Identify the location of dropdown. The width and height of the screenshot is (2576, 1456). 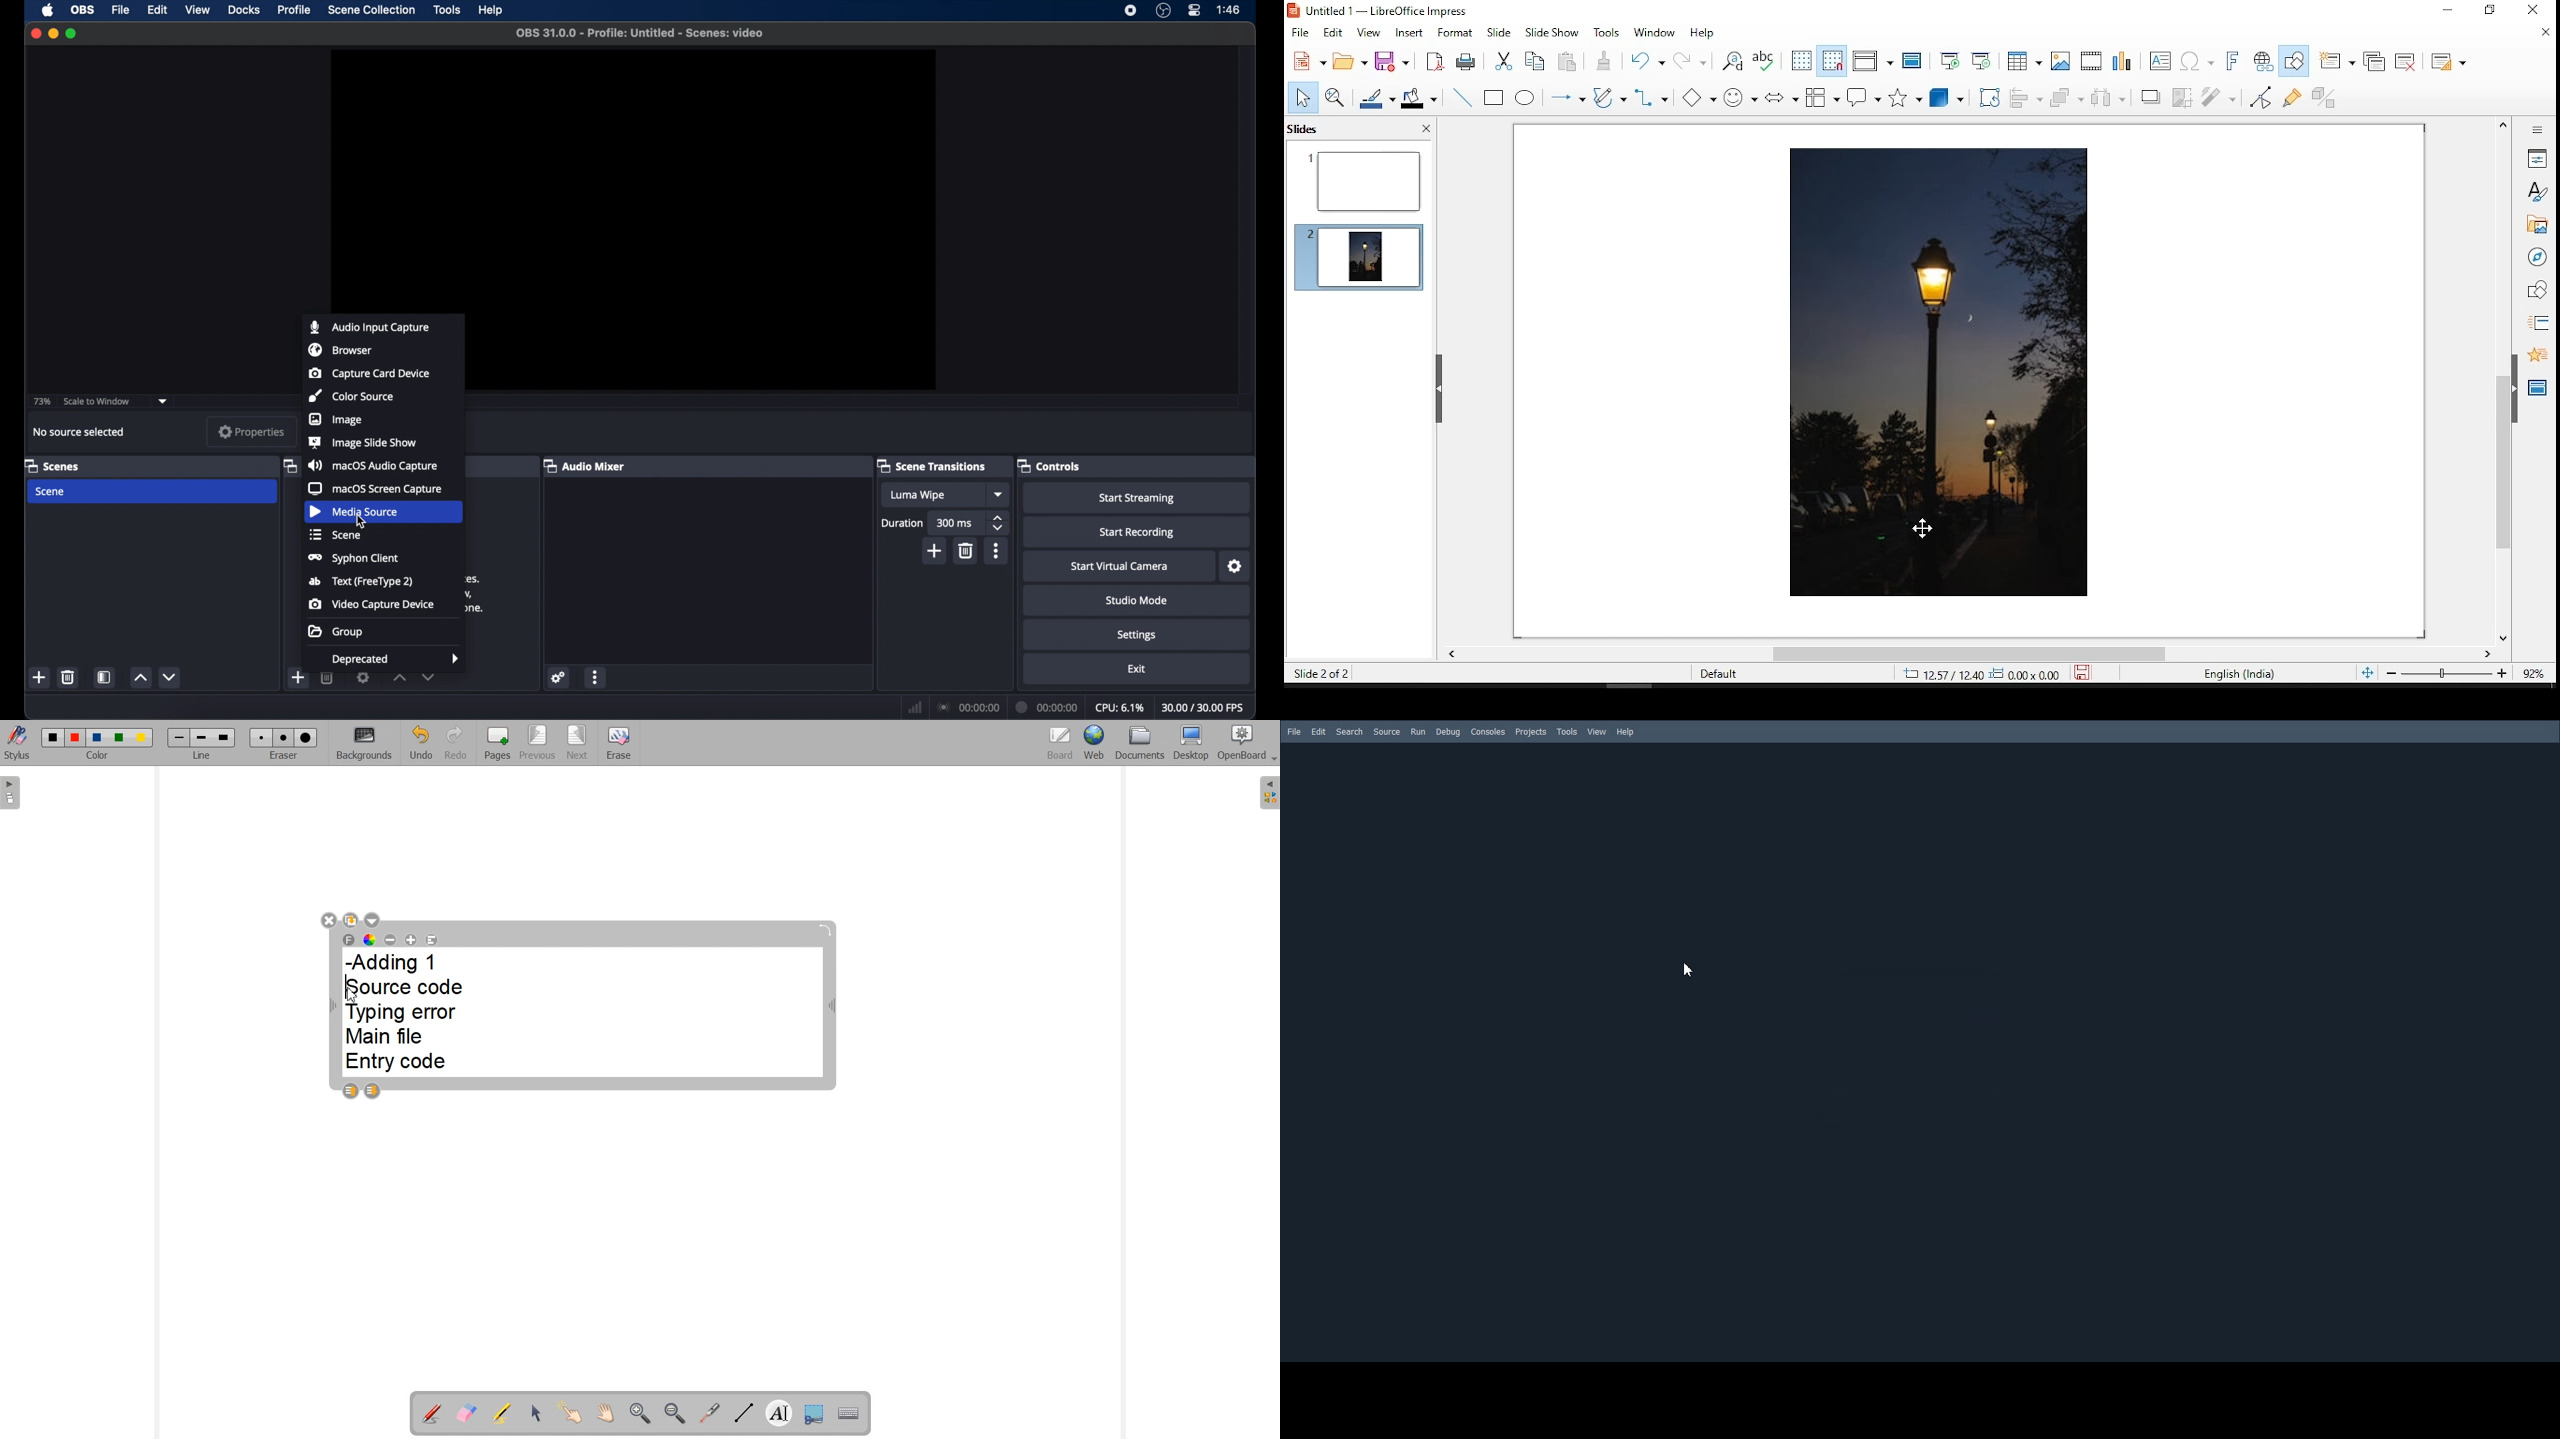
(999, 494).